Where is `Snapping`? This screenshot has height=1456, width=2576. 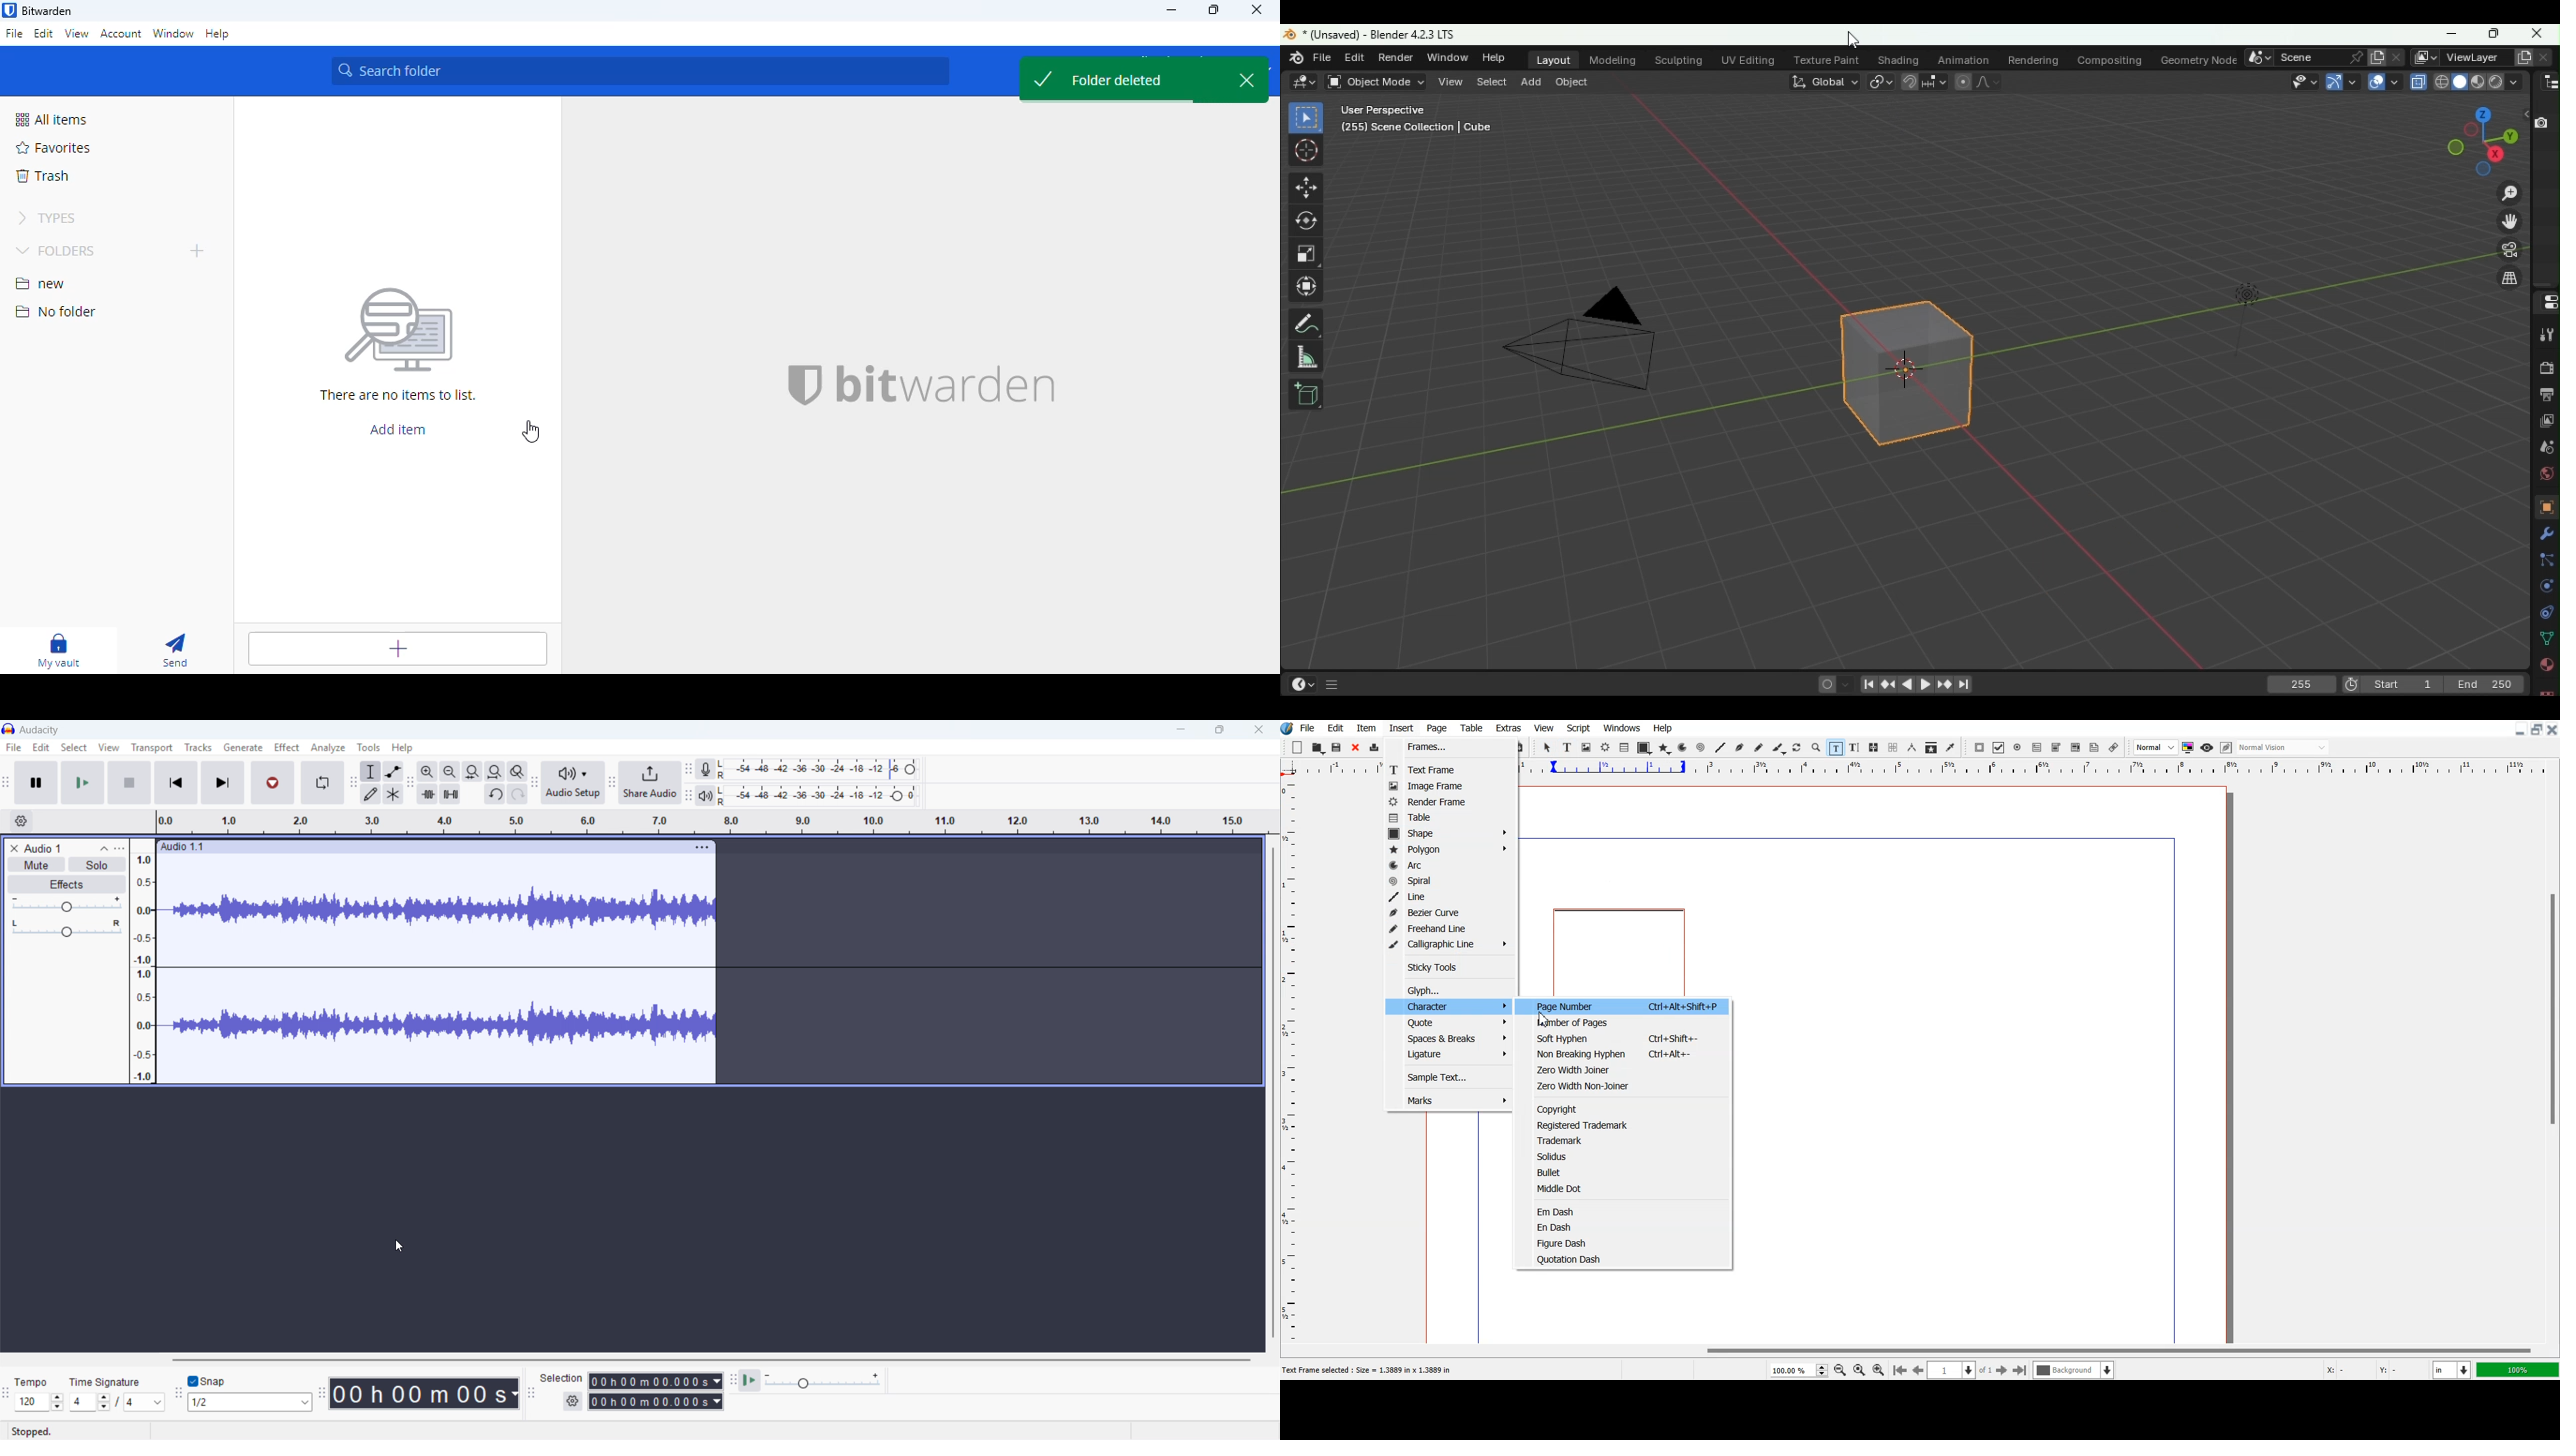
Snapping is located at coordinates (1934, 81).